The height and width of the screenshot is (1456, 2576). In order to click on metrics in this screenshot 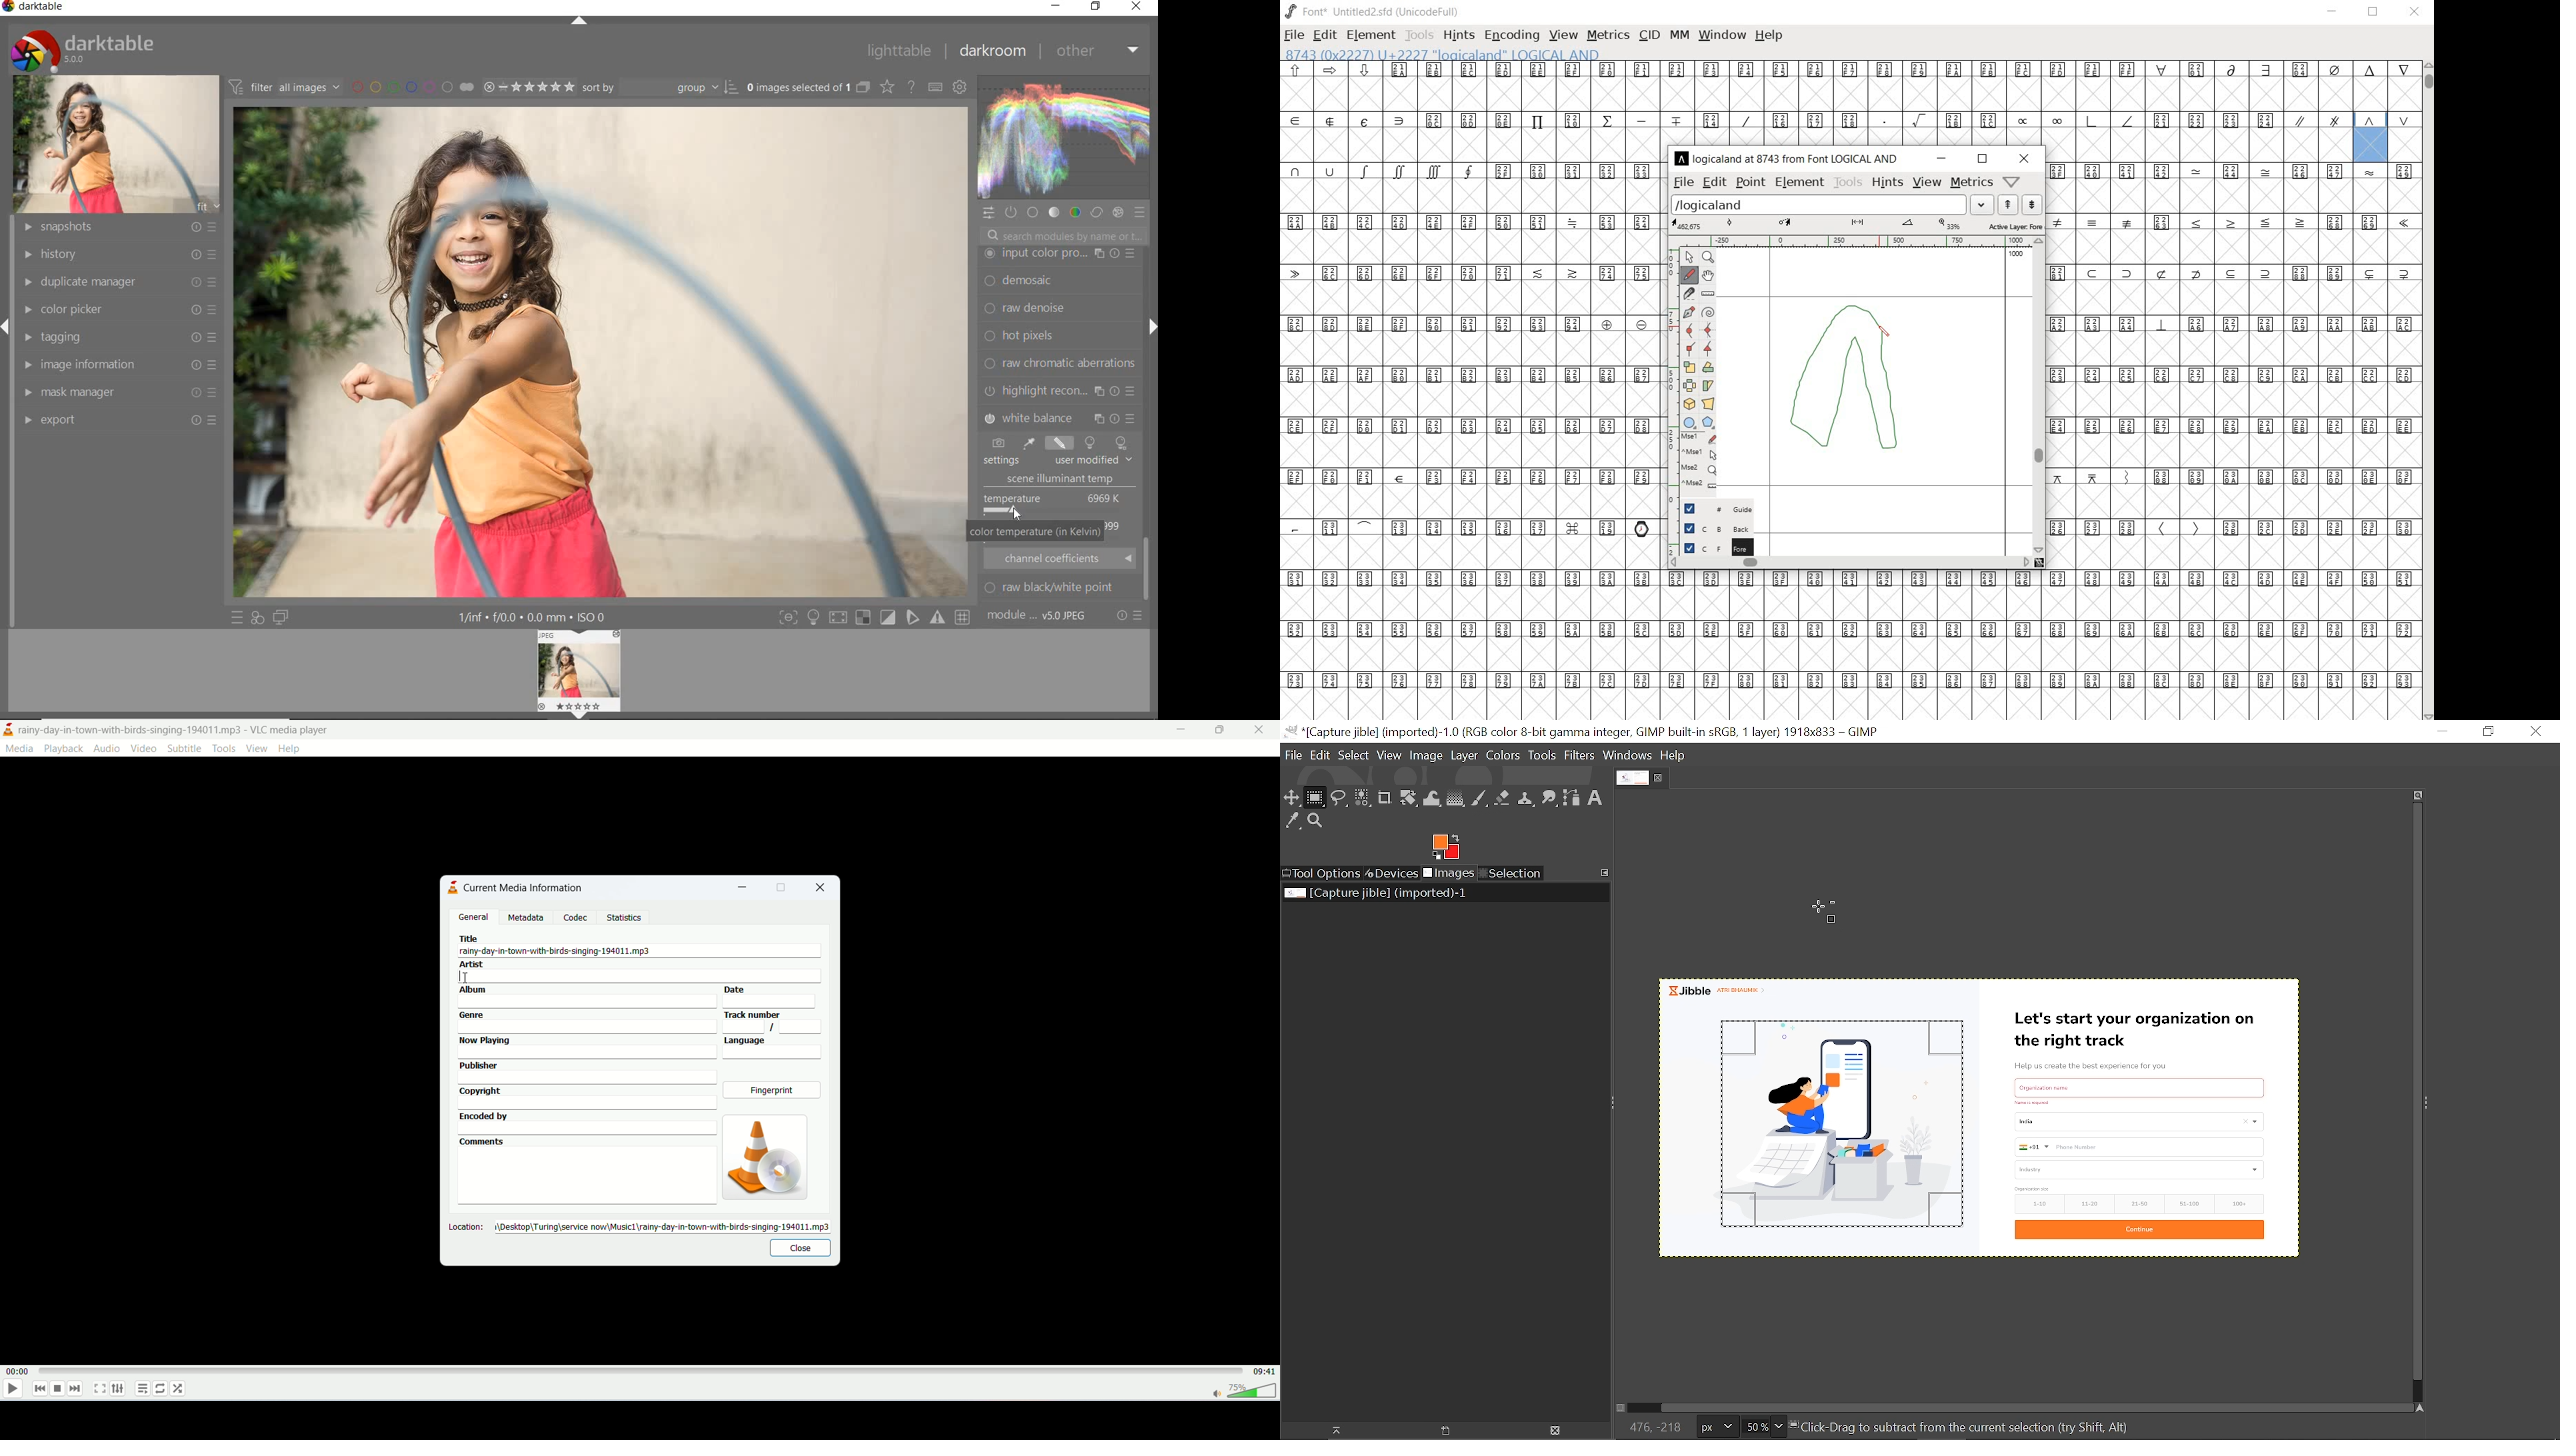, I will do `click(1608, 35)`.